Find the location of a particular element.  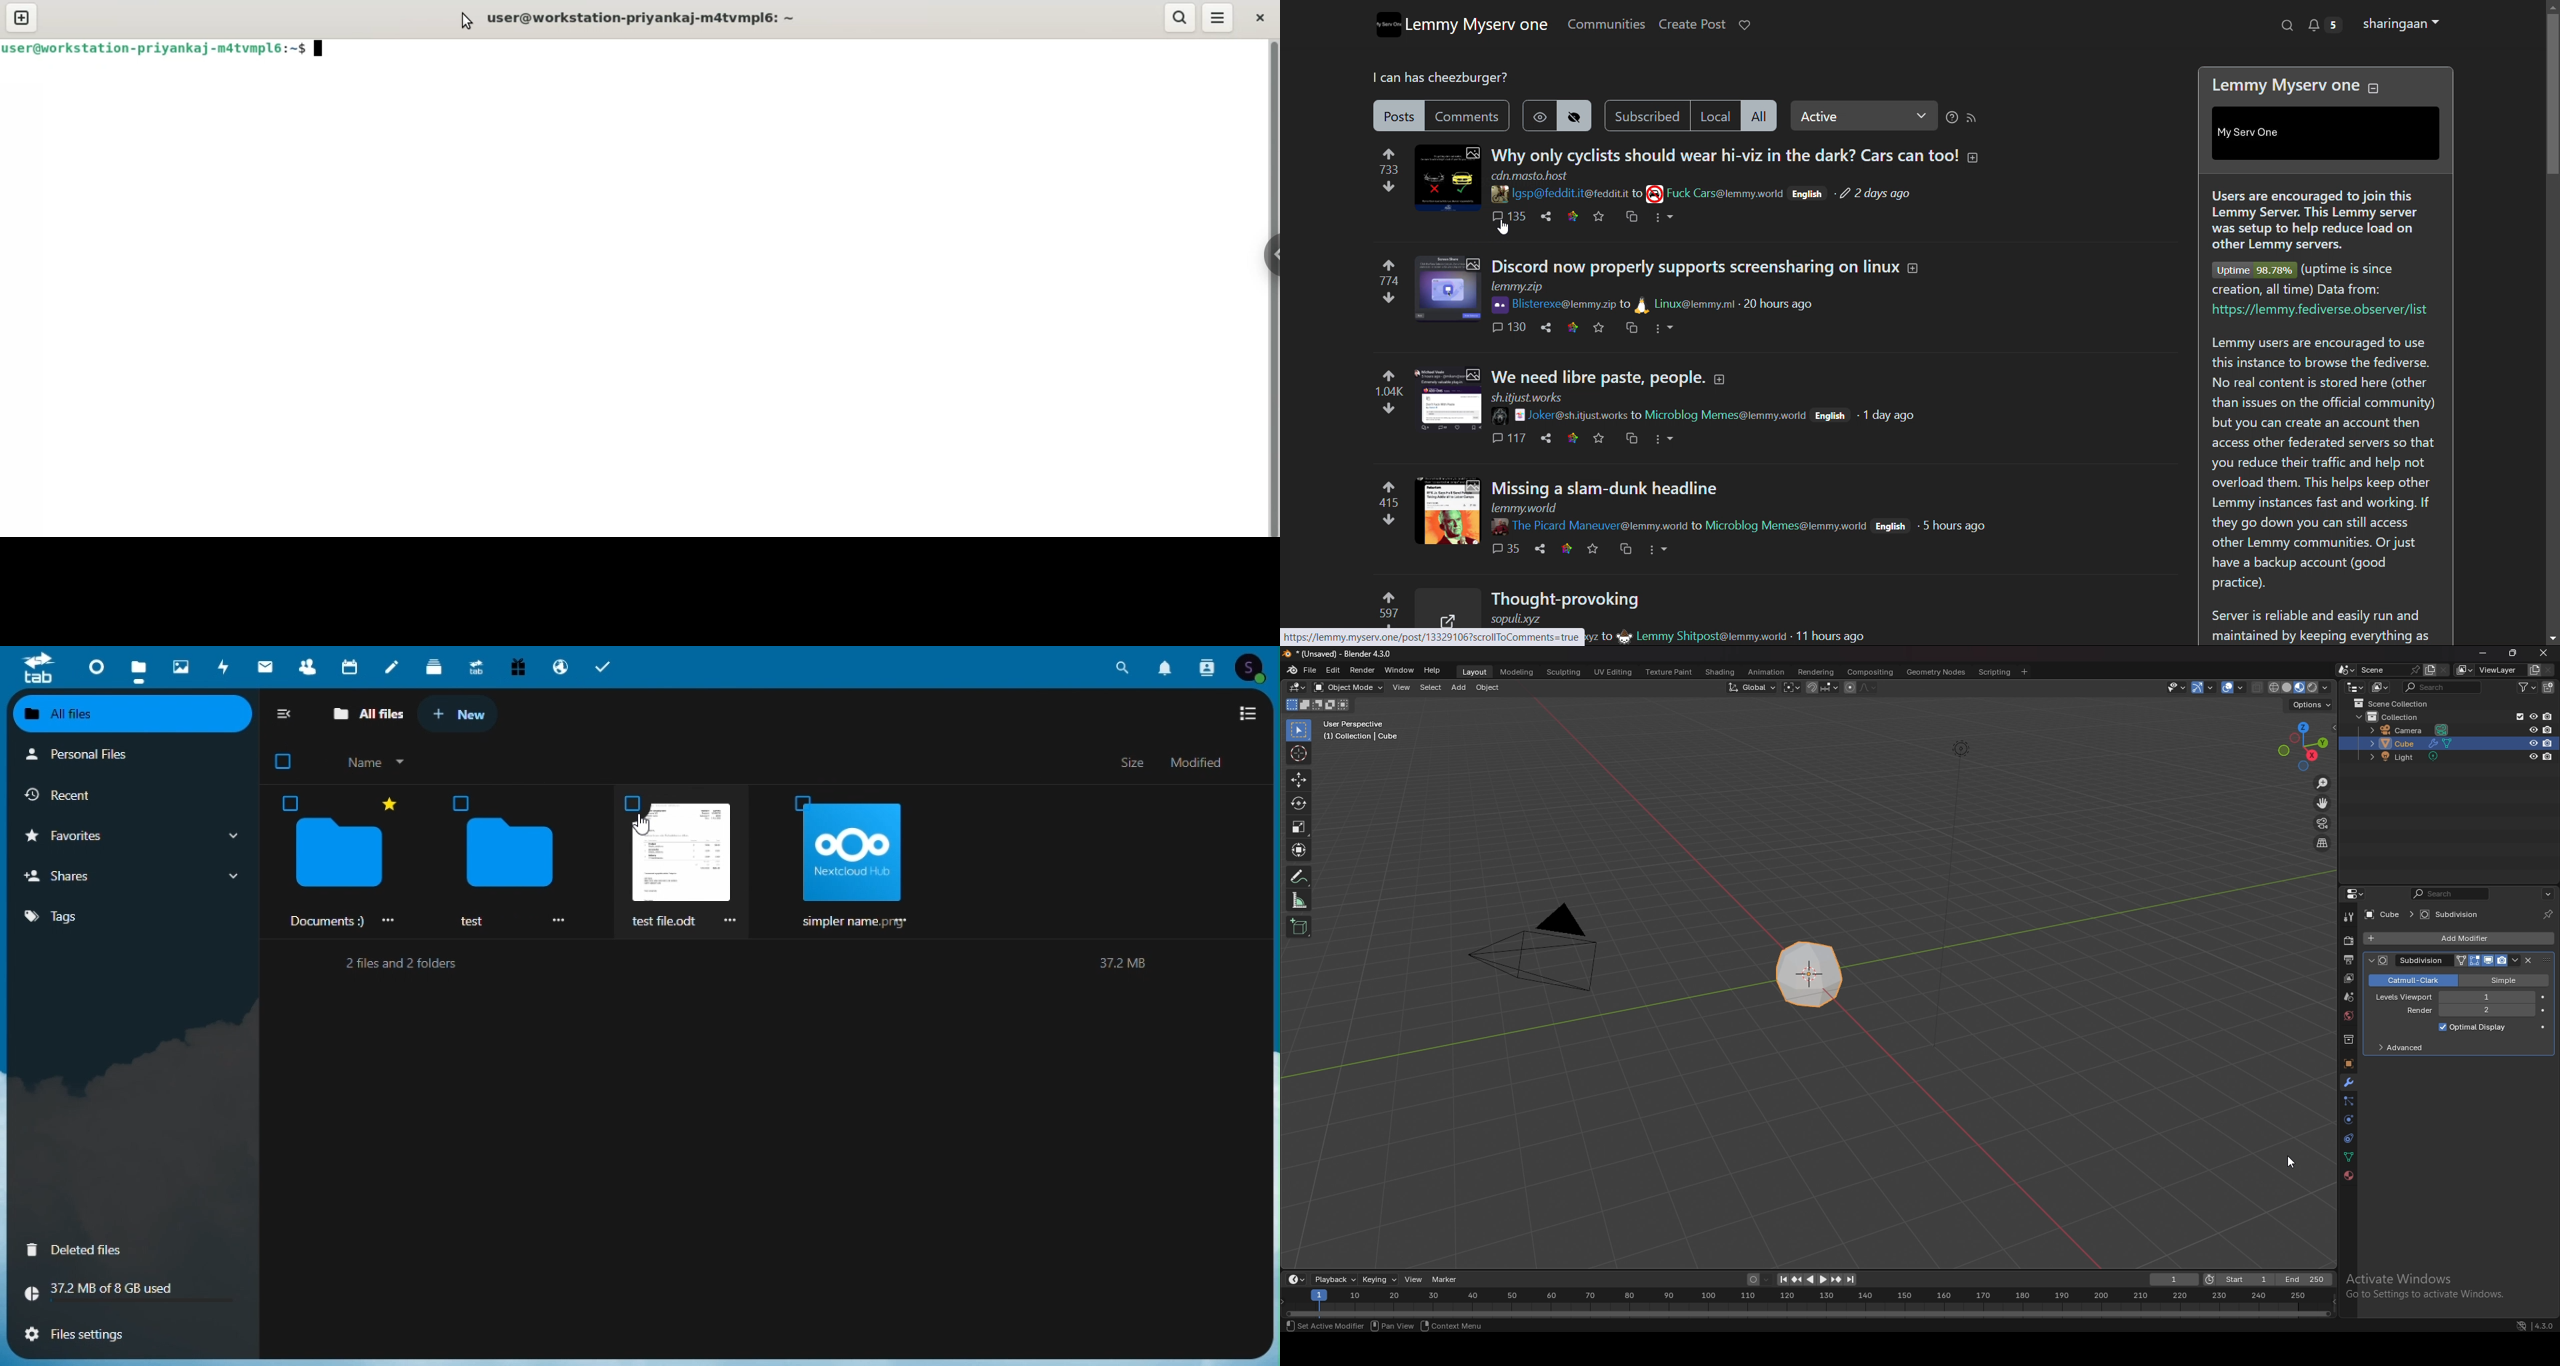

selector is located at coordinates (1299, 731).